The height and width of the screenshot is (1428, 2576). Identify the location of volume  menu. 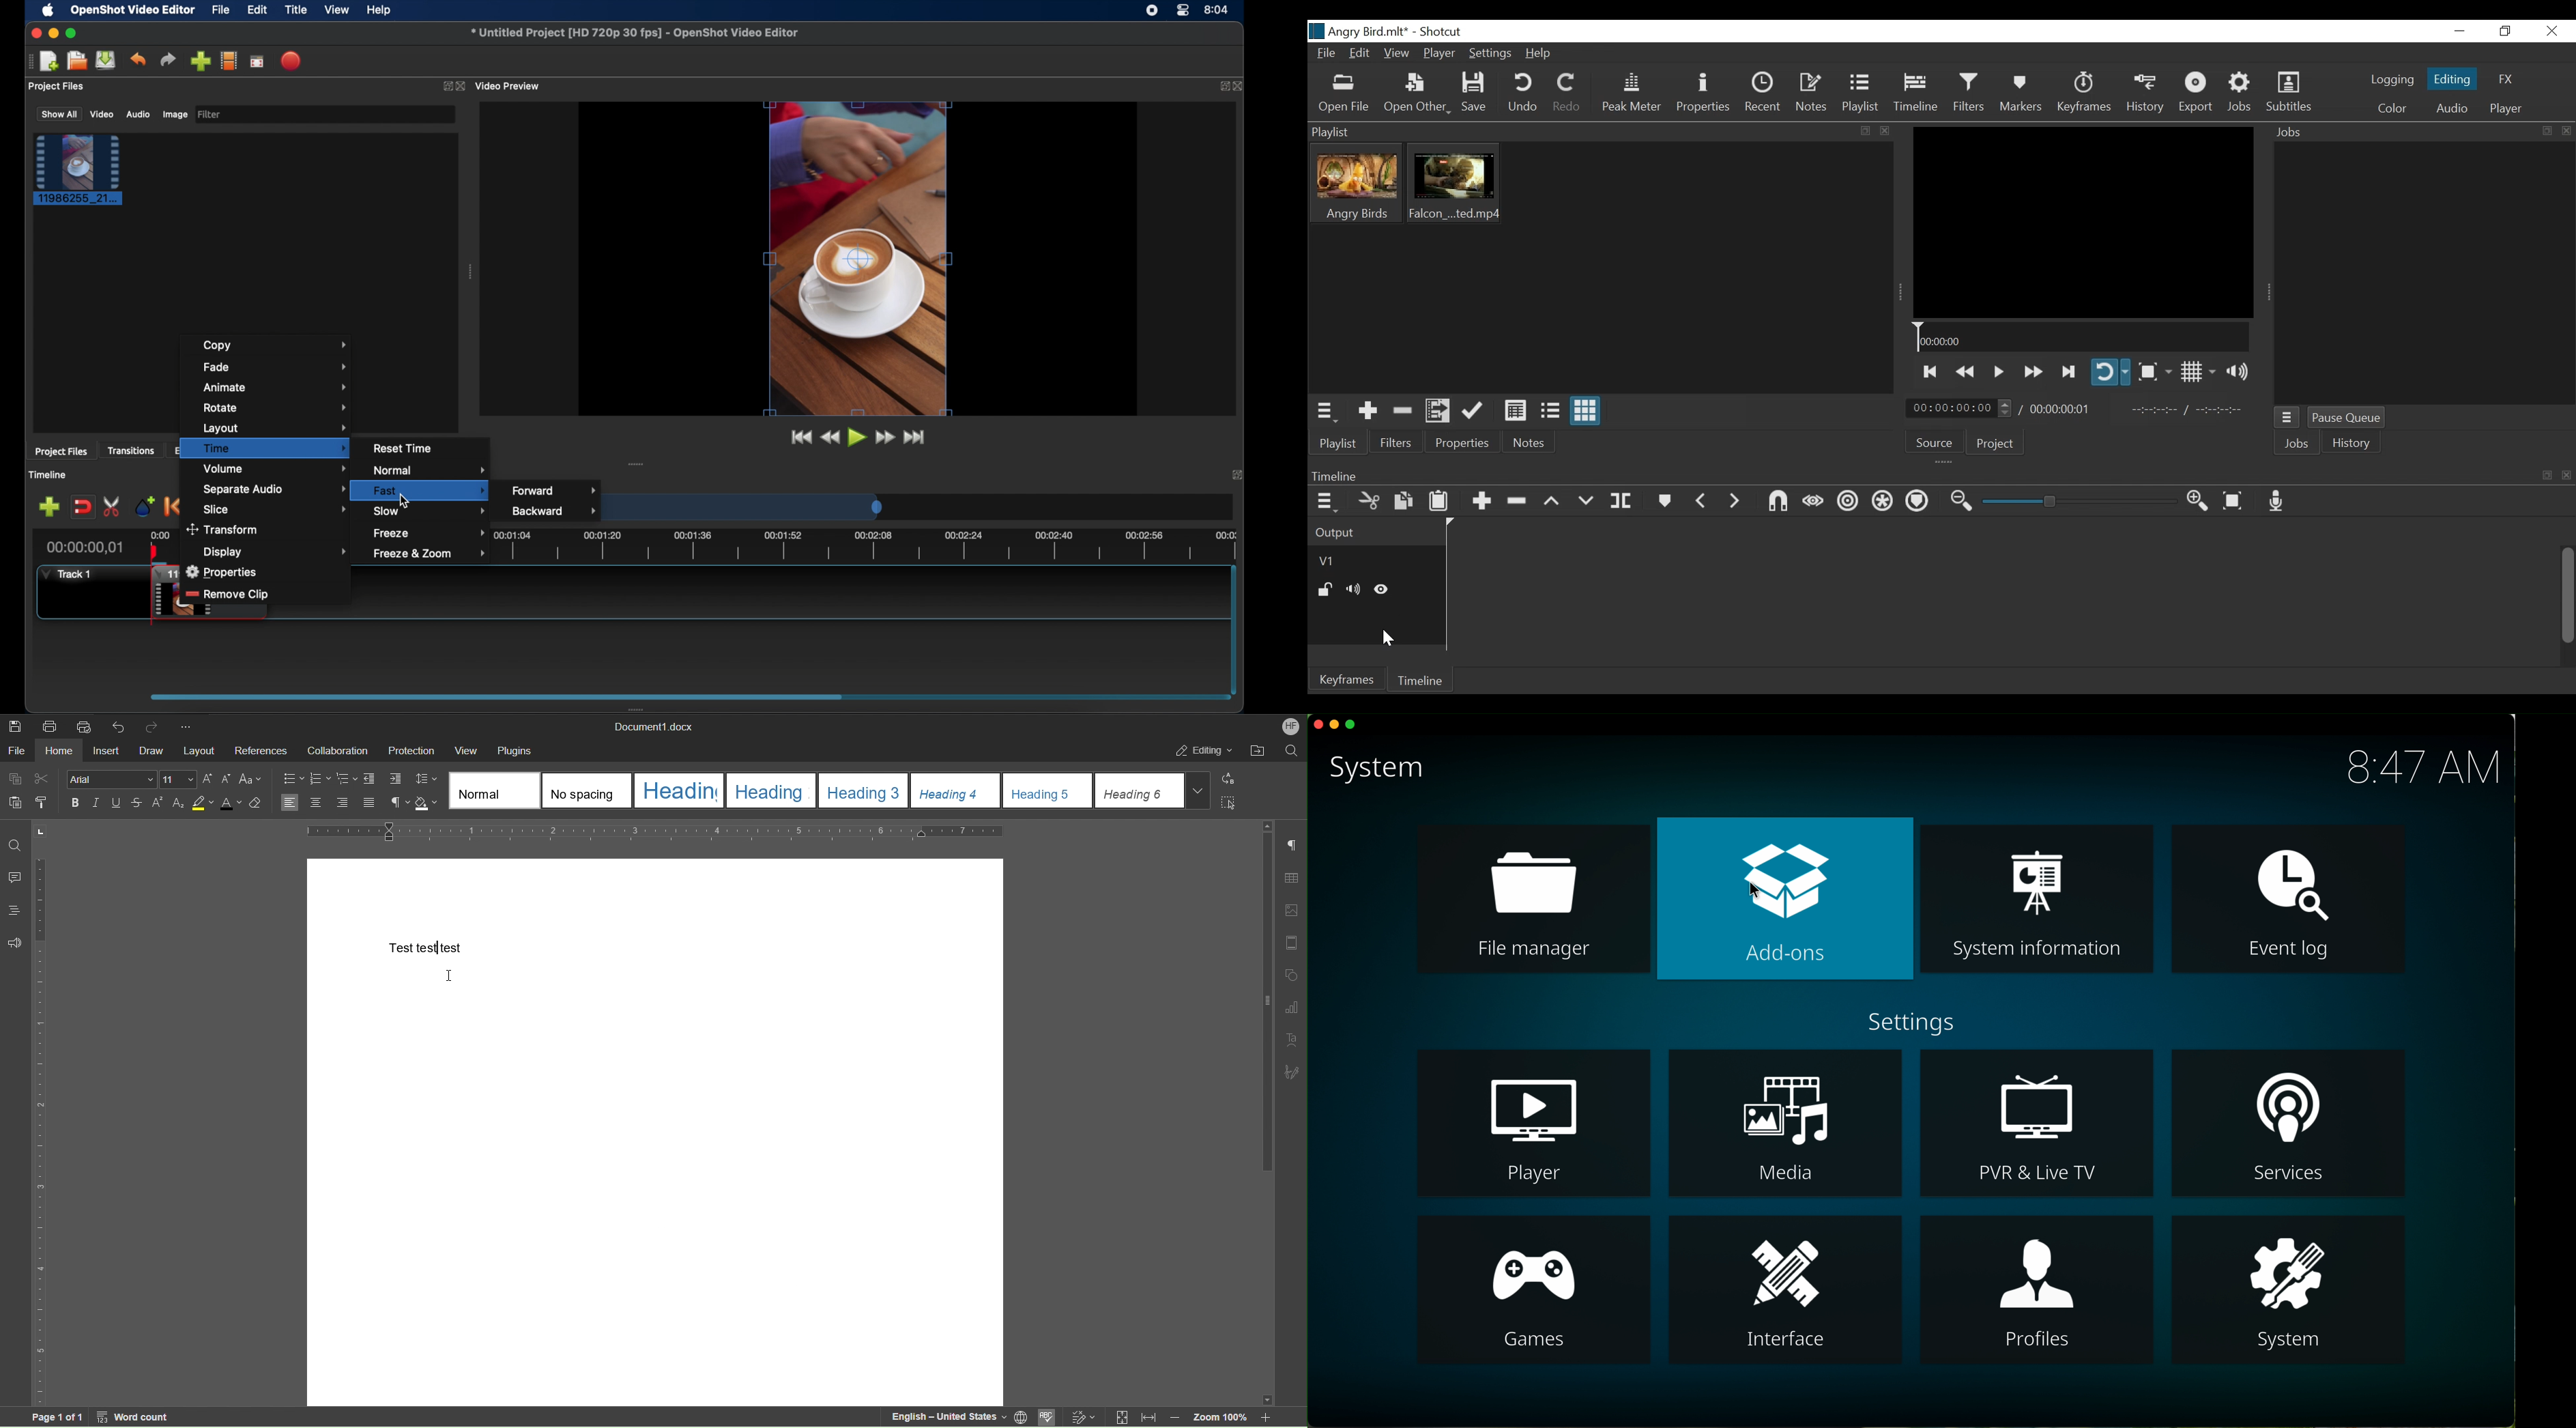
(276, 469).